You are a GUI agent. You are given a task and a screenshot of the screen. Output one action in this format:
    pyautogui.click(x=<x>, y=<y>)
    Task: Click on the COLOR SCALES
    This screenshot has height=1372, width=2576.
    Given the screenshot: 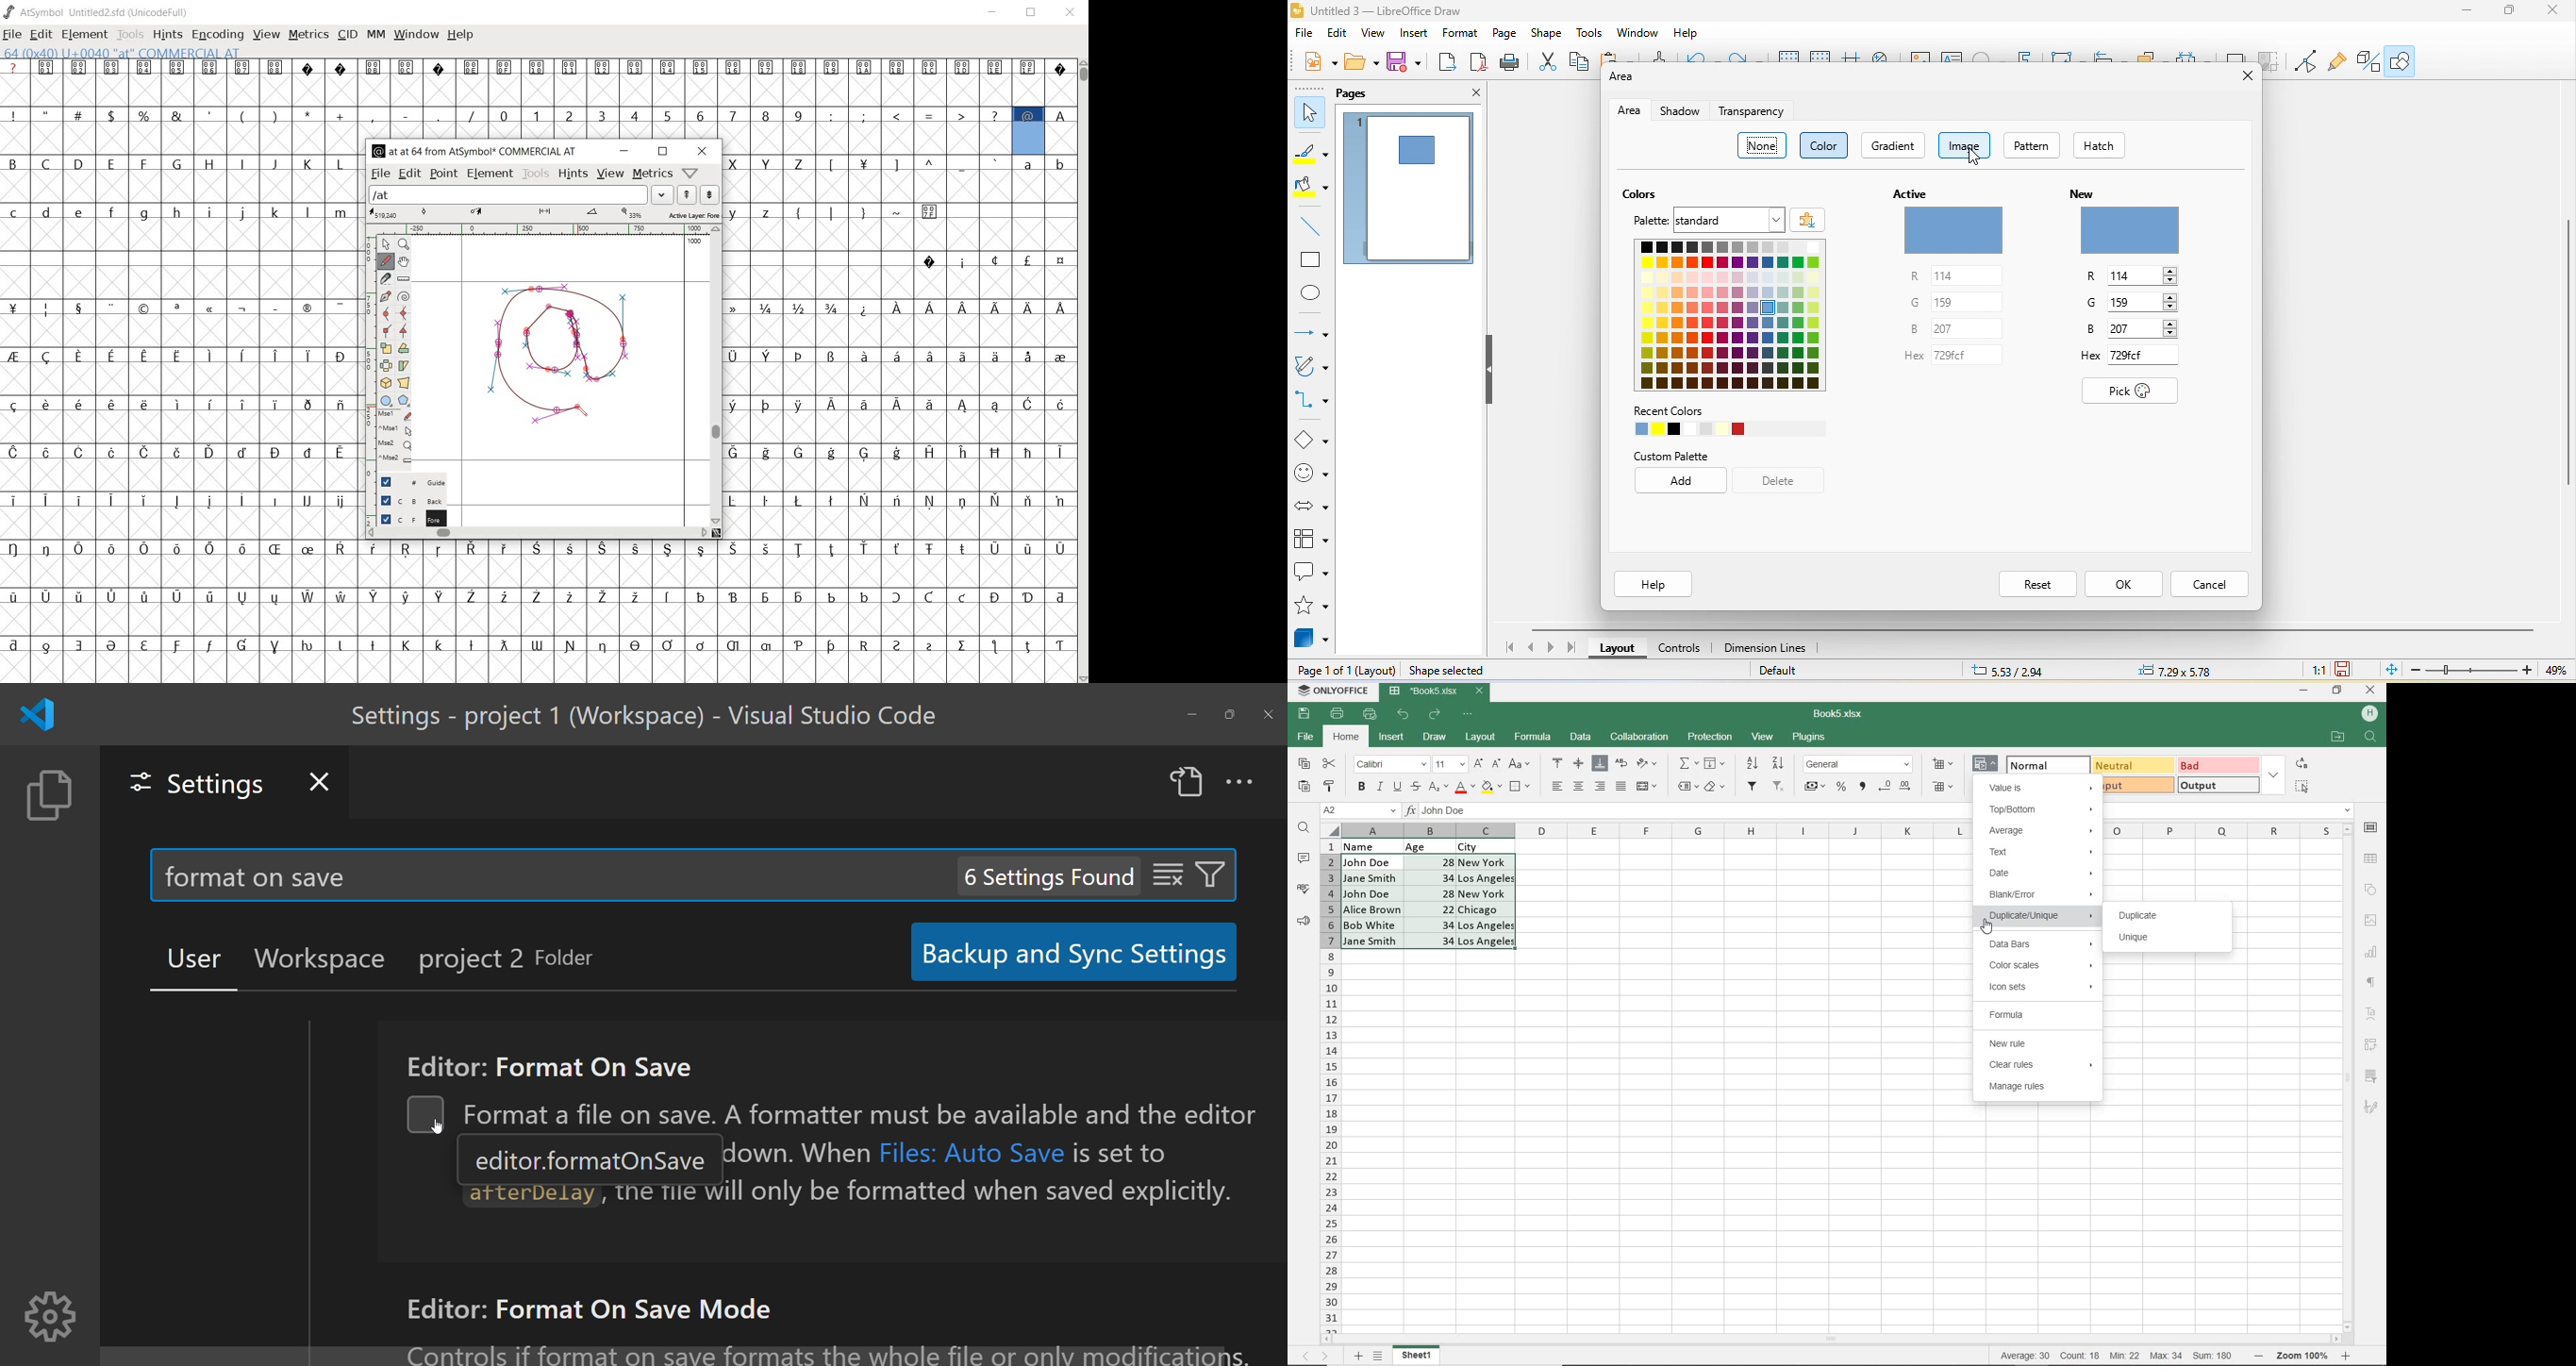 What is the action you would take?
    pyautogui.click(x=2041, y=965)
    